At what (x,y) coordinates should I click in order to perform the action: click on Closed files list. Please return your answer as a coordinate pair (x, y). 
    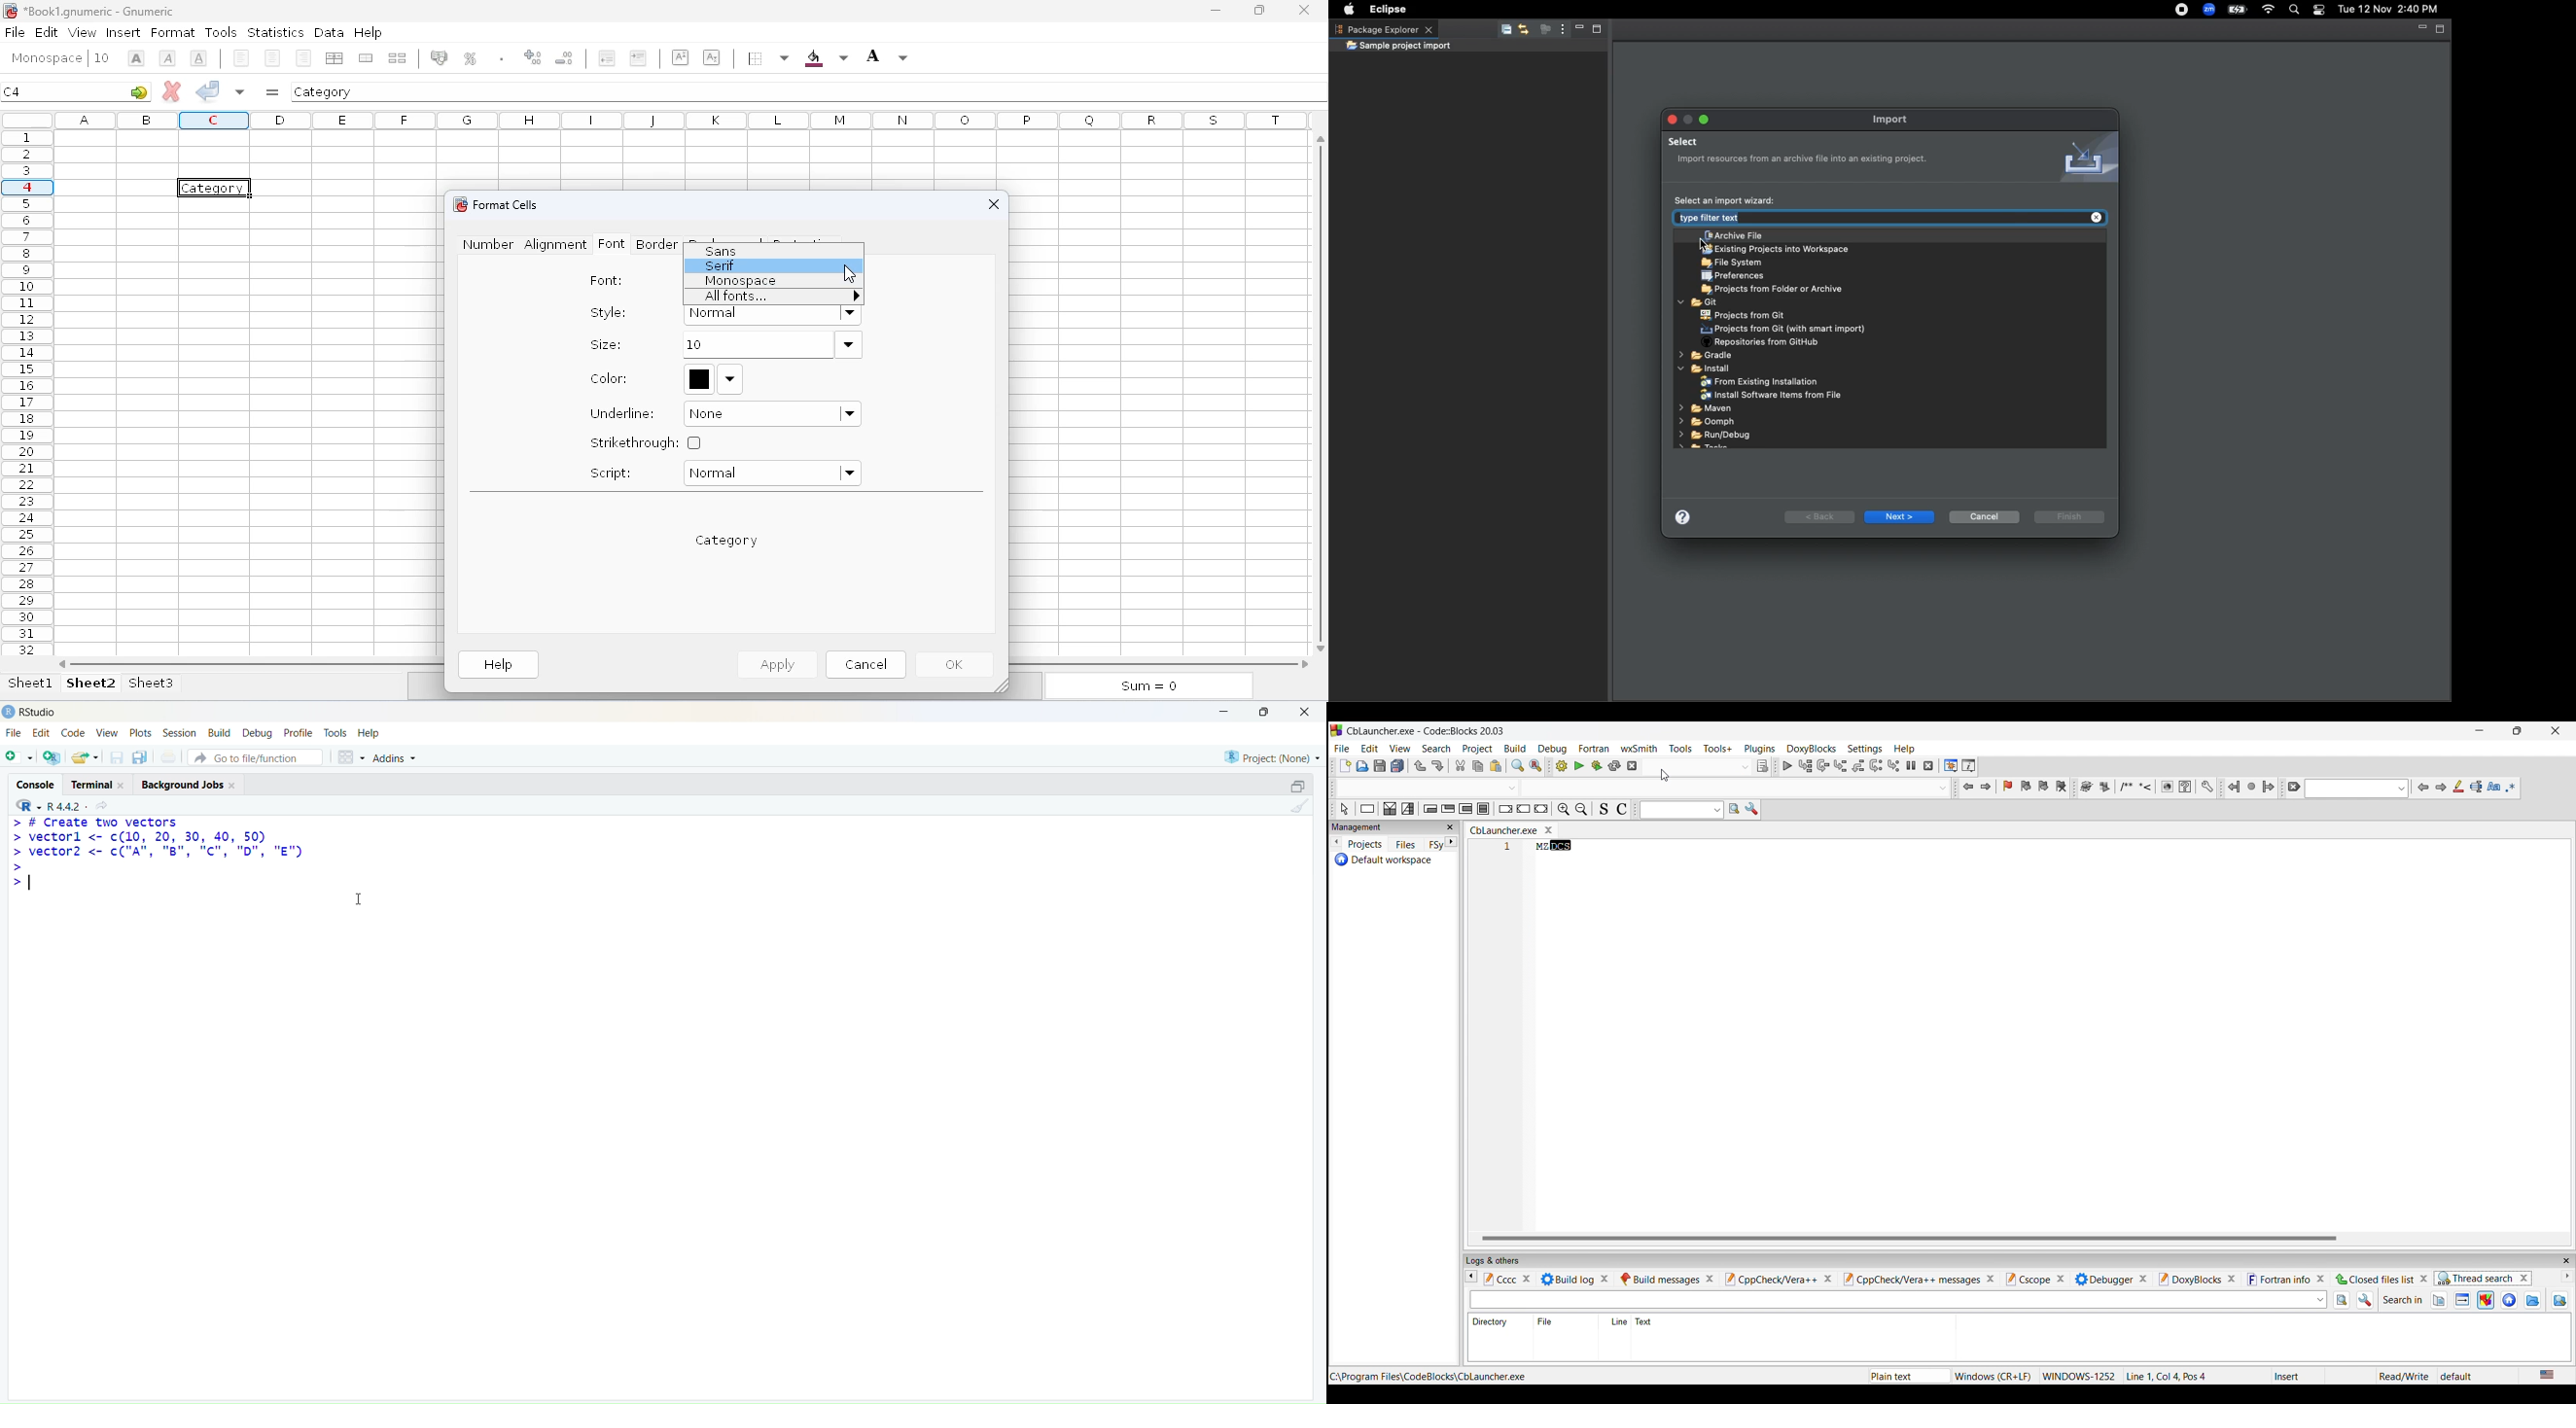
    Looking at the image, I should click on (2376, 1279).